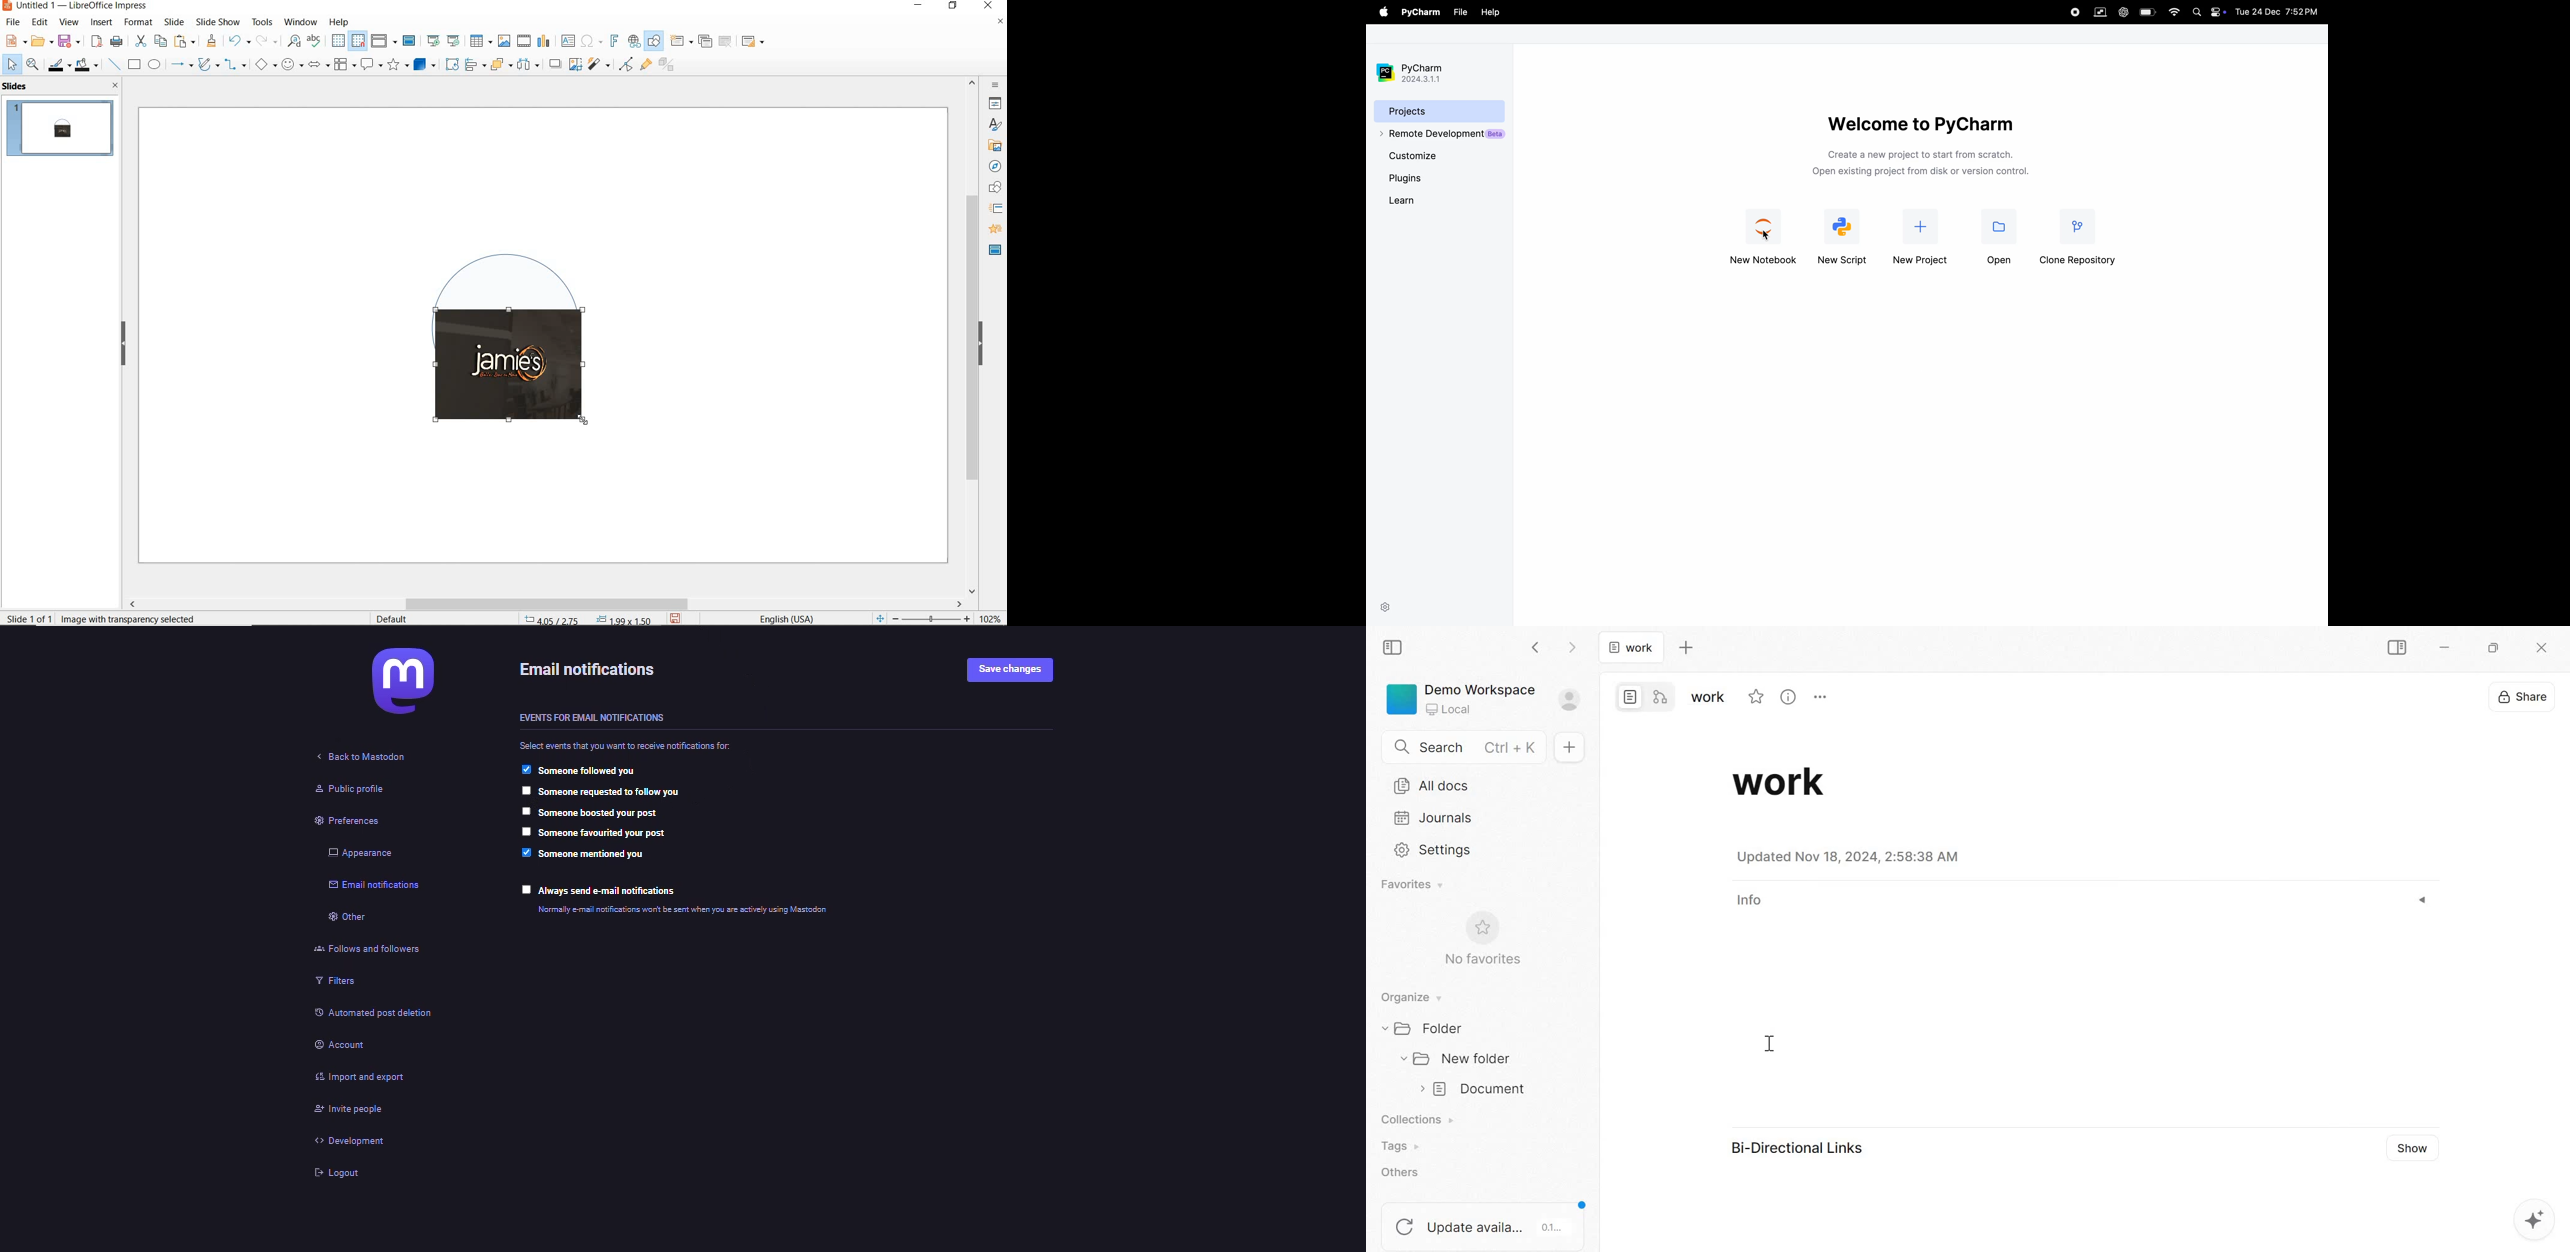 The height and width of the screenshot is (1260, 2576). Describe the element at coordinates (411, 41) in the screenshot. I see `master slide` at that location.